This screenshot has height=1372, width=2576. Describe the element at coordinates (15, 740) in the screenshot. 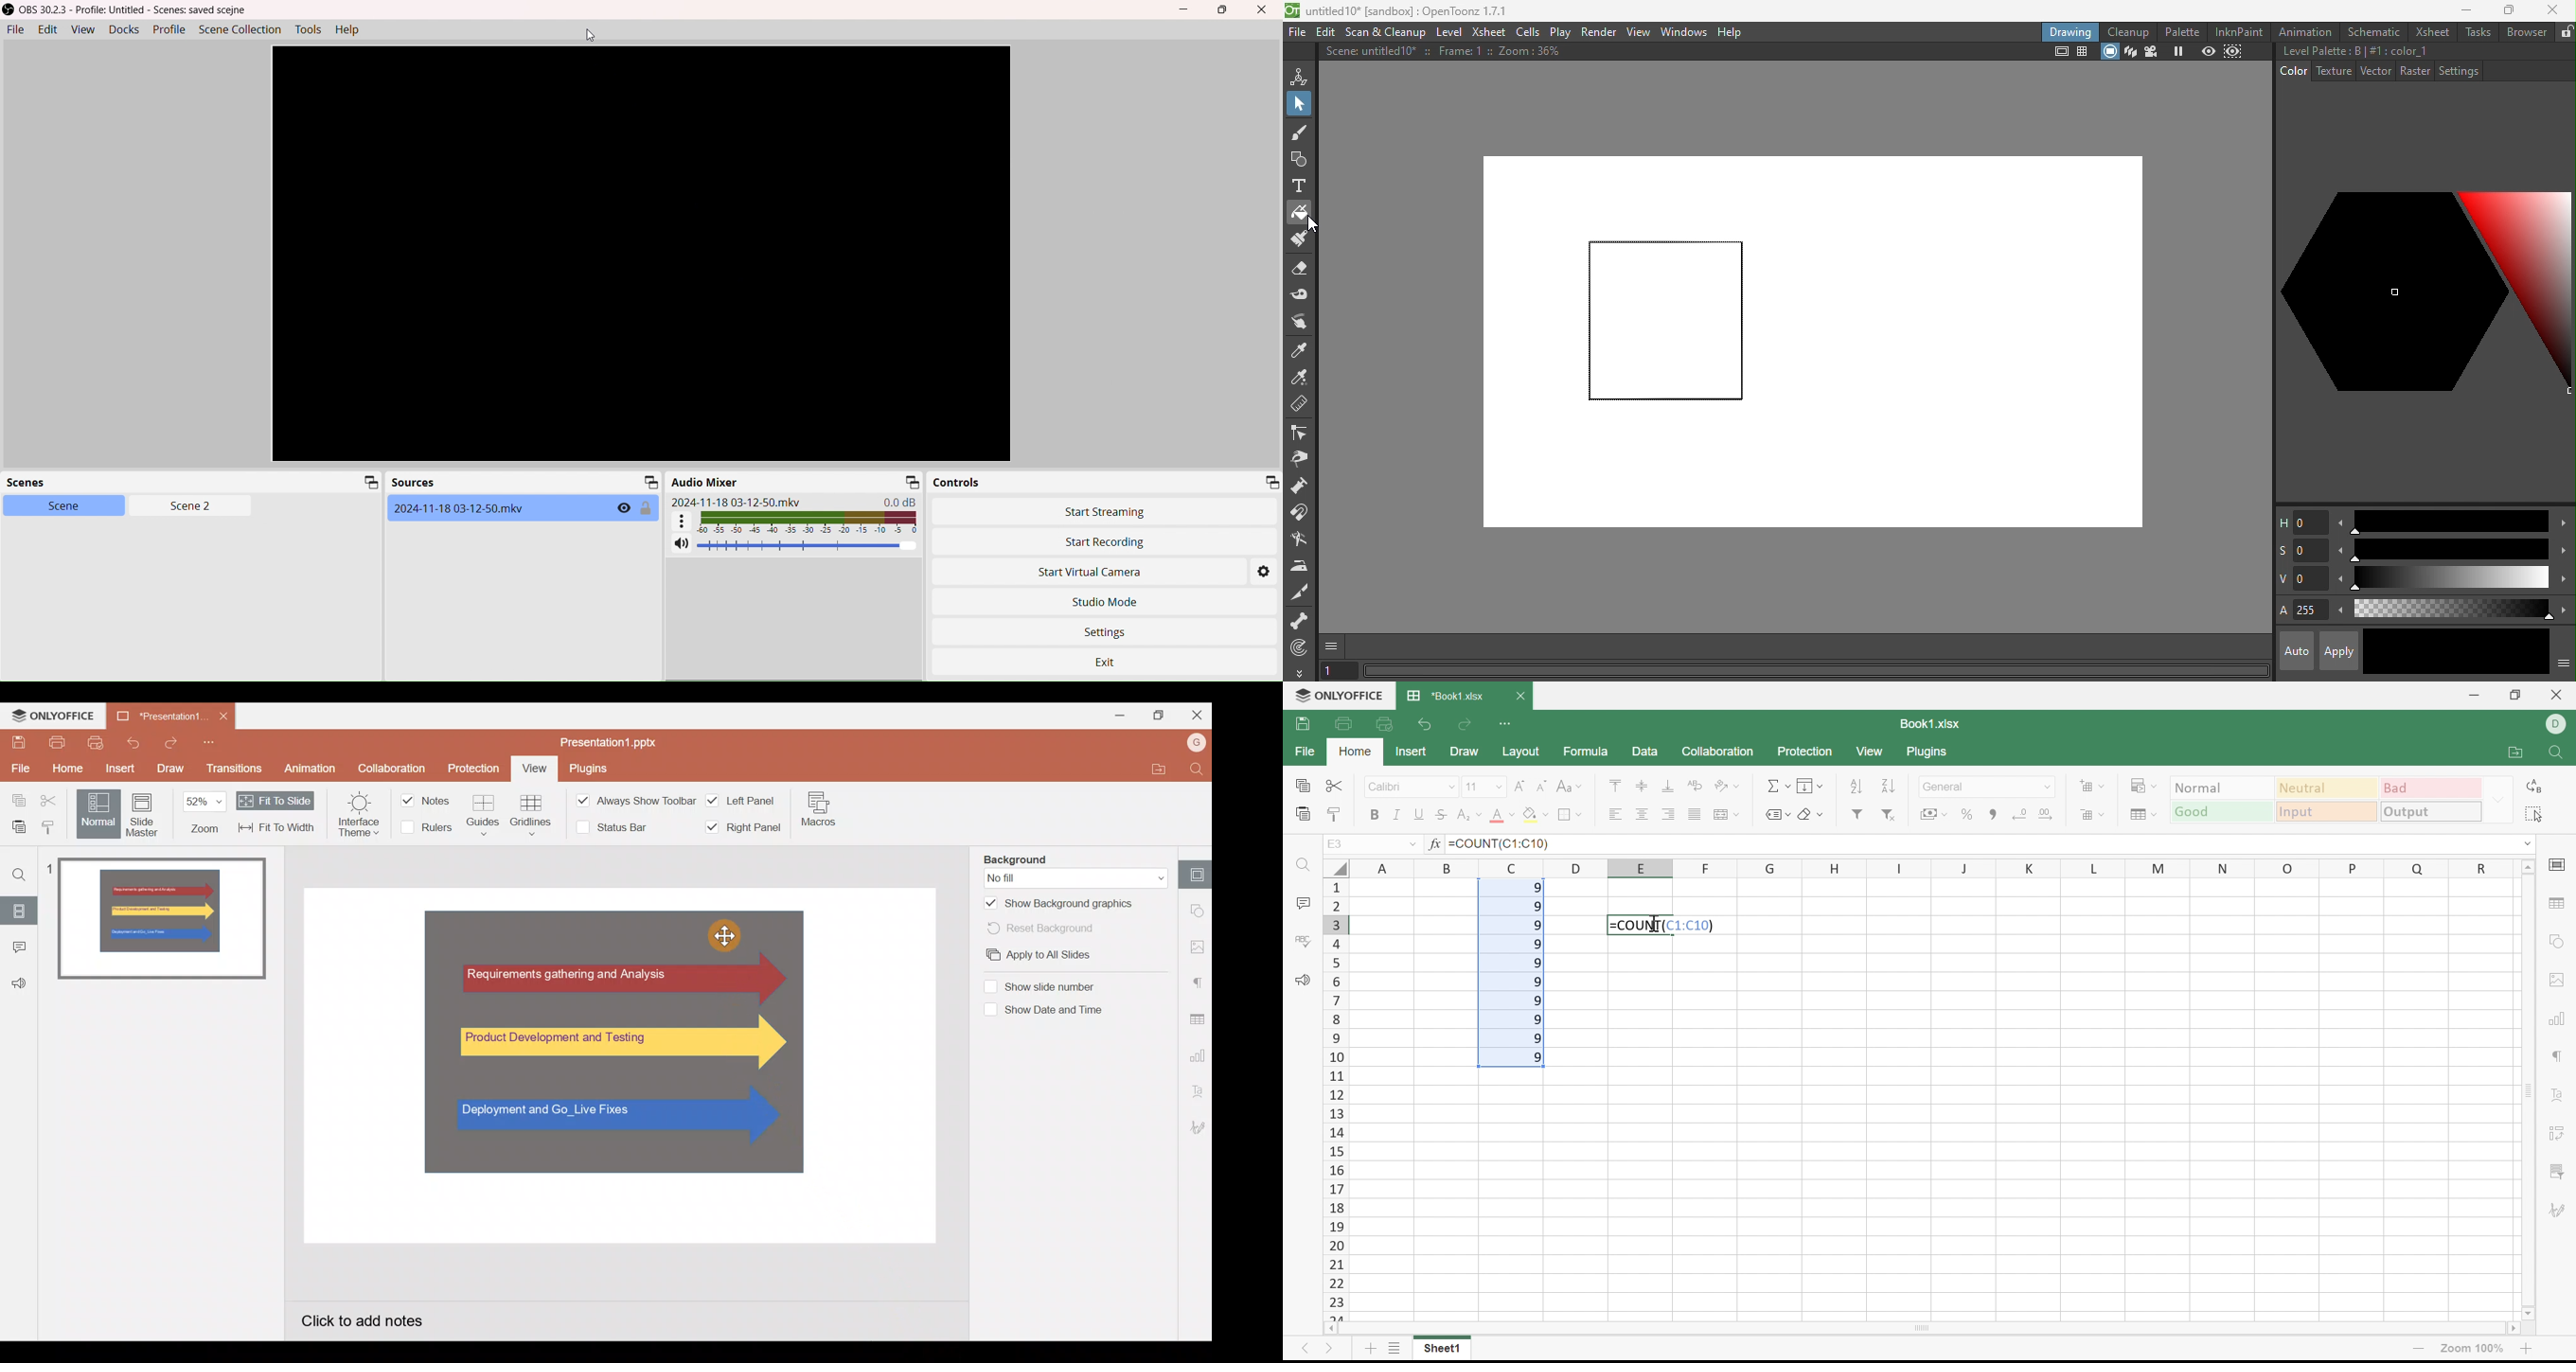

I see `Save` at that location.